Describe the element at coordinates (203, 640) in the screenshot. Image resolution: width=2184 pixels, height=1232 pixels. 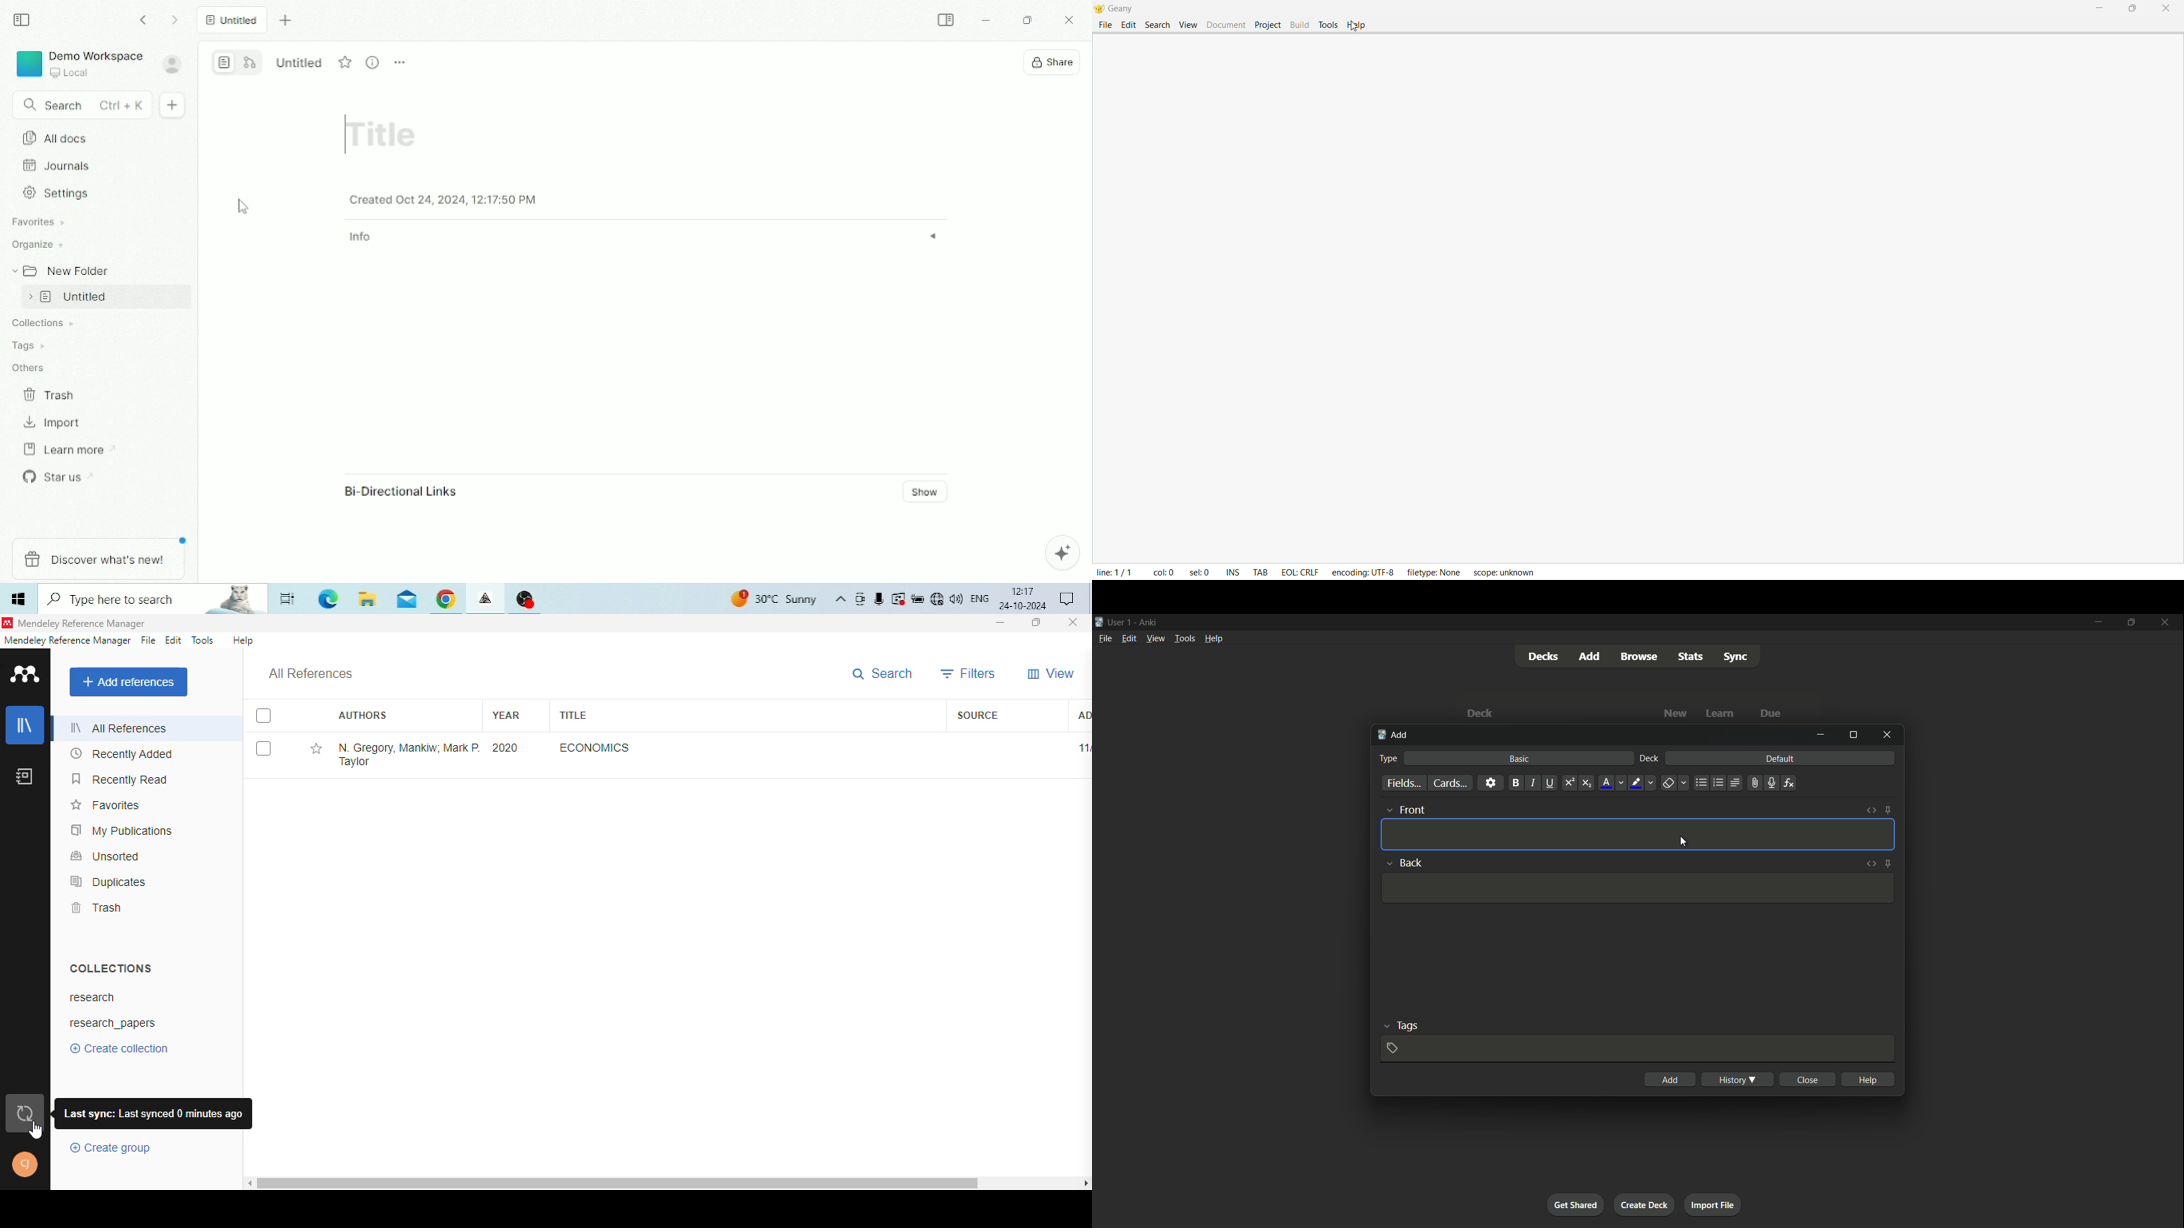
I see `tools` at that location.